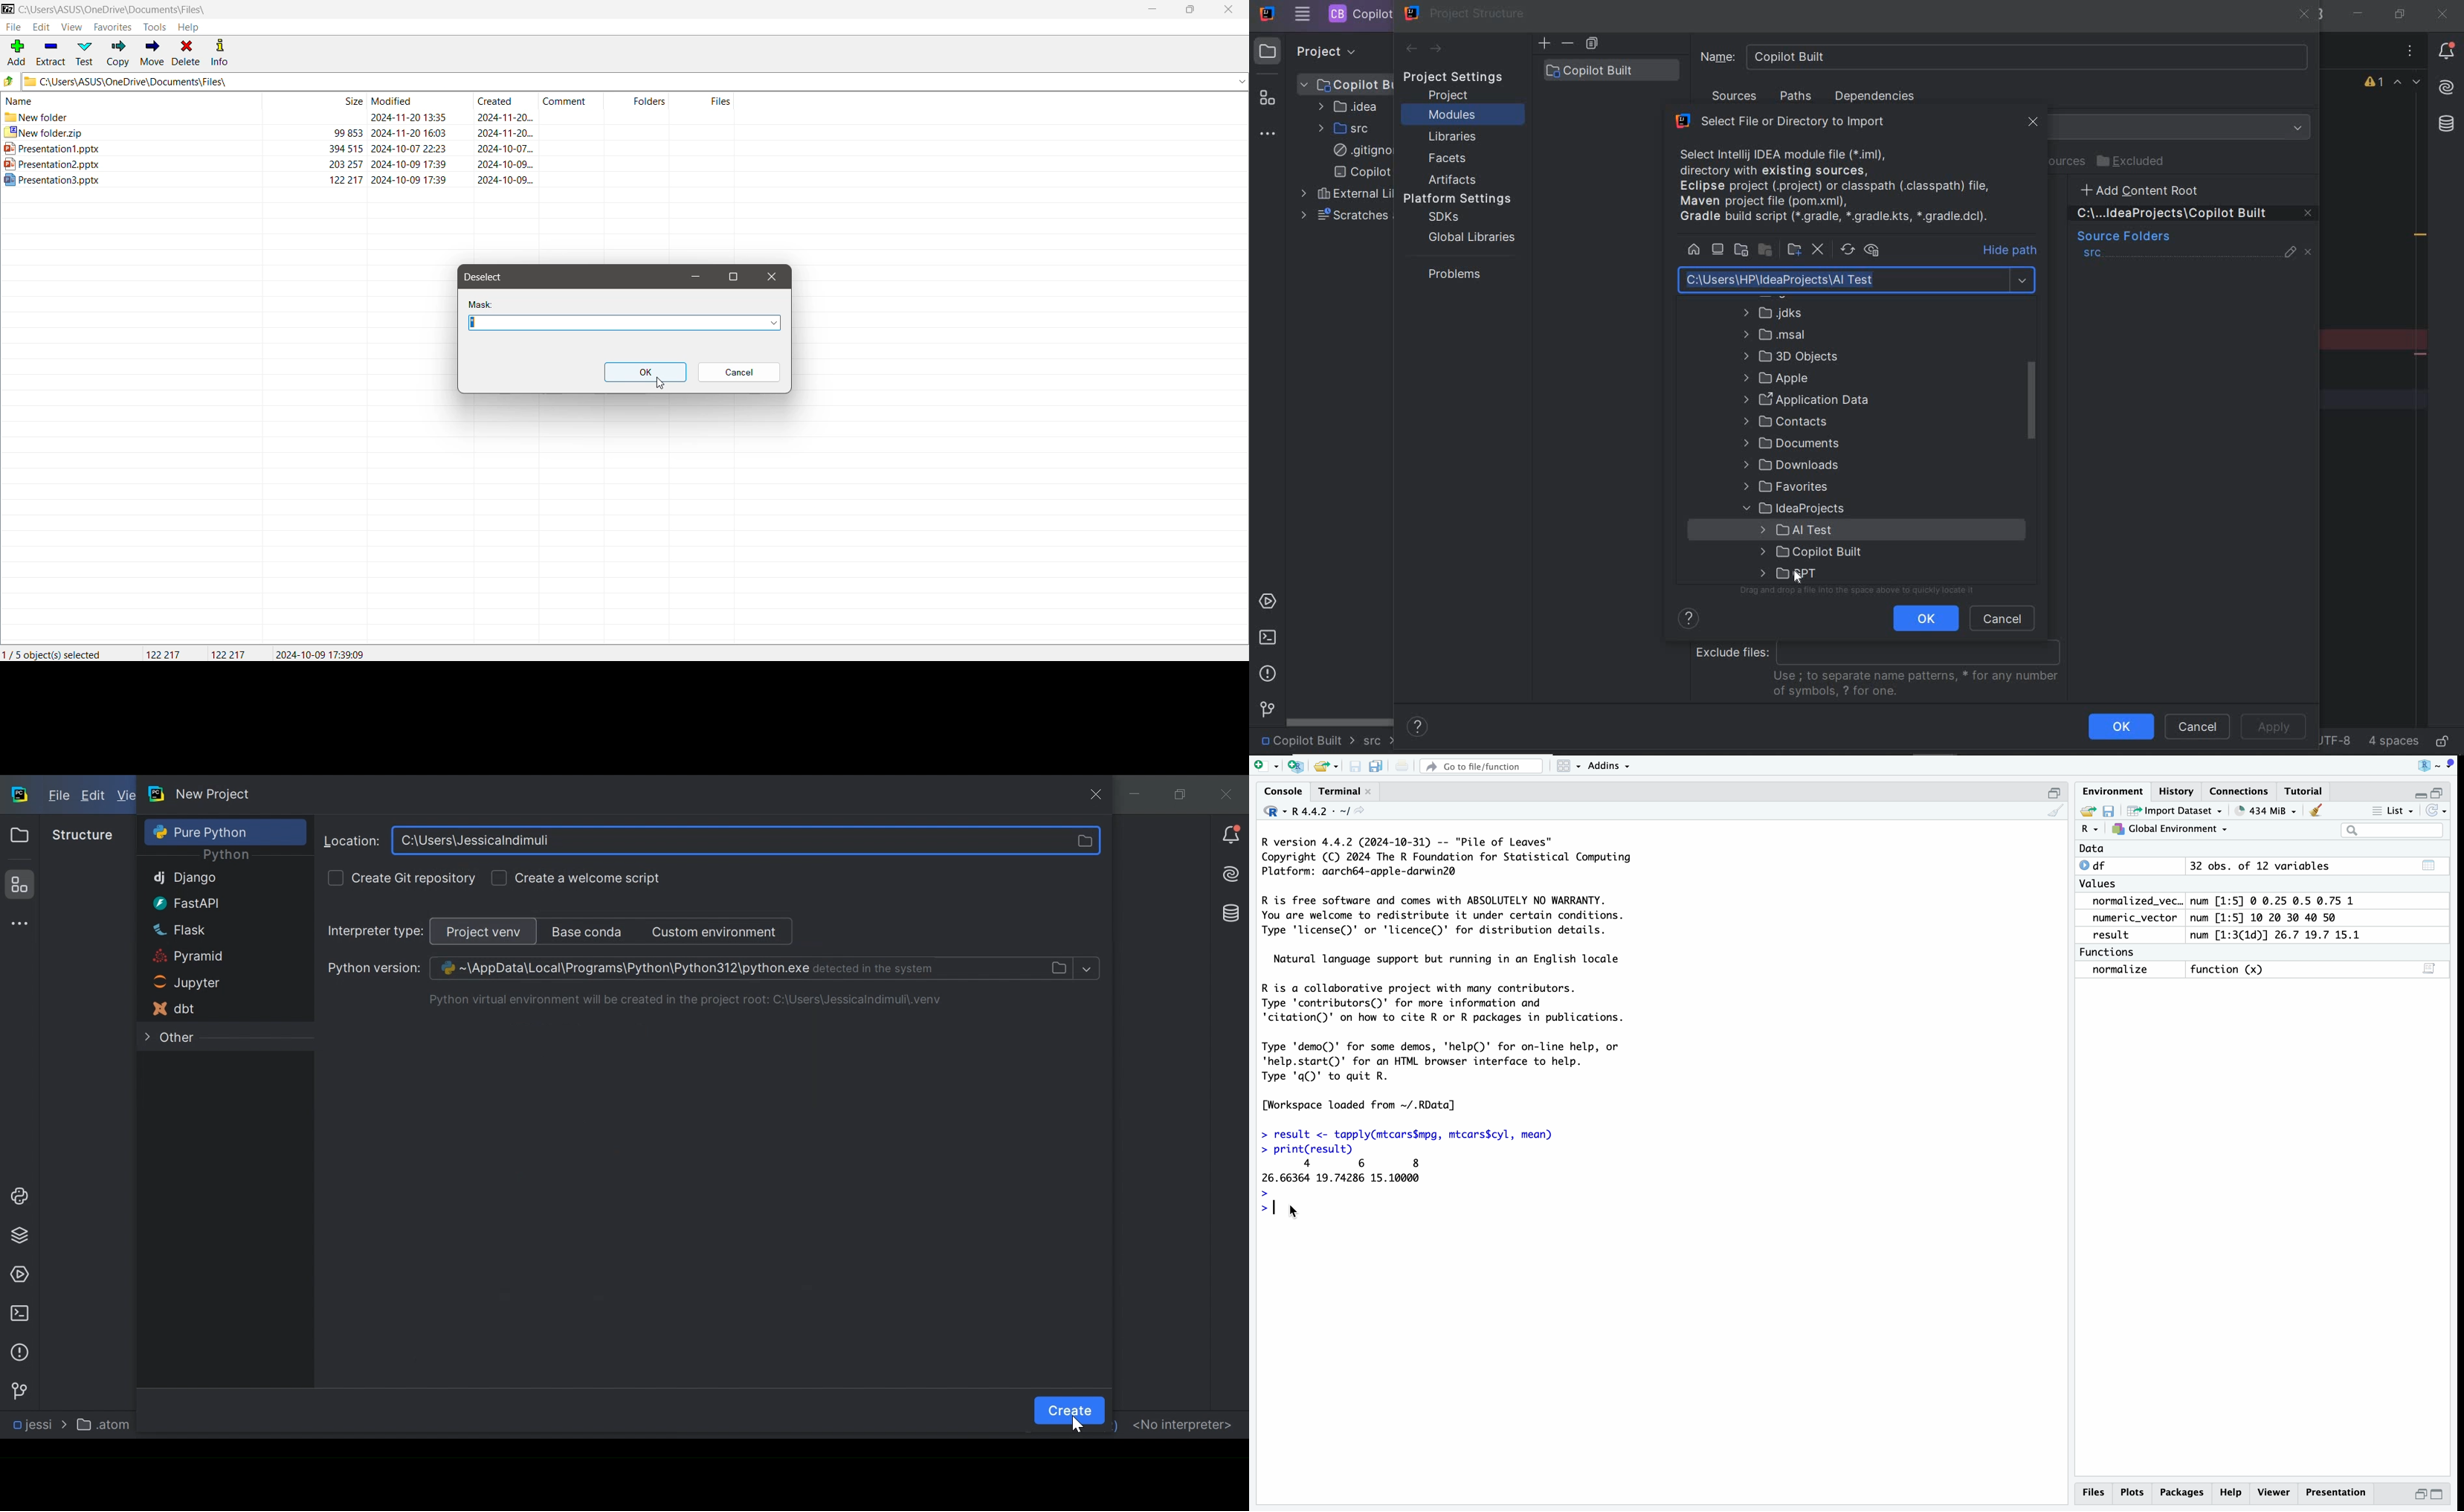 The height and width of the screenshot is (1512, 2464). I want to click on Viewer, so click(2274, 1492).